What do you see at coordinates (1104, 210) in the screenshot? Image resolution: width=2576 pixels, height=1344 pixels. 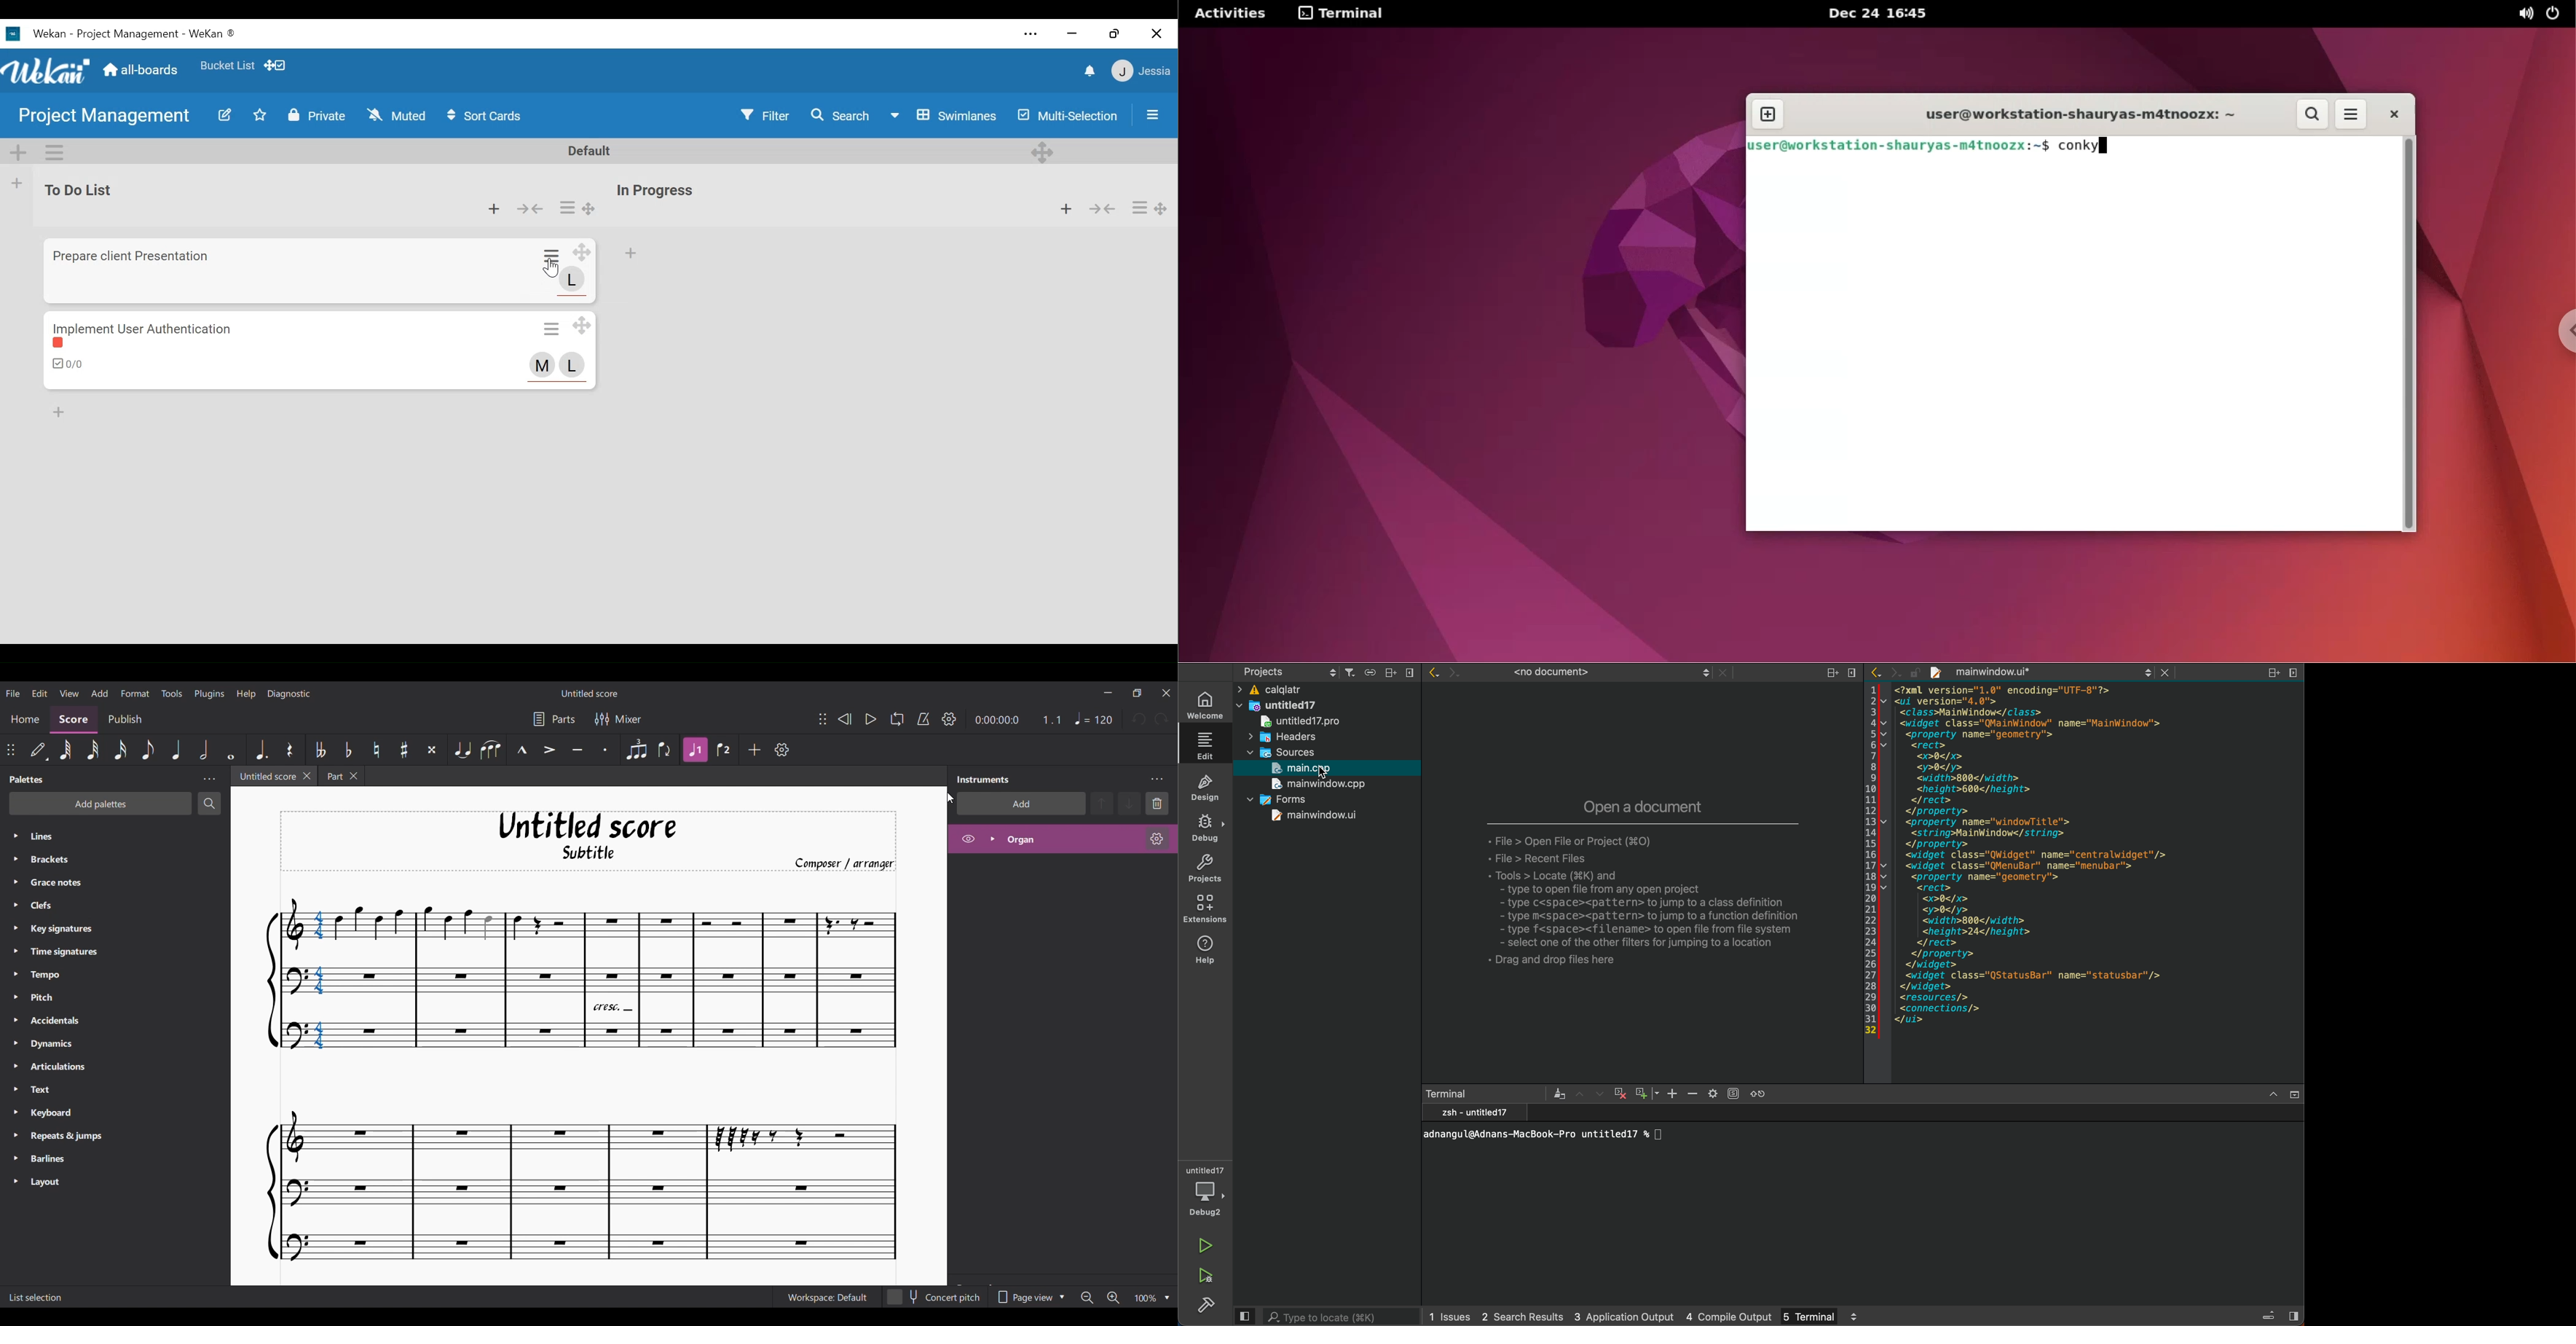 I see `collapse` at bounding box center [1104, 210].